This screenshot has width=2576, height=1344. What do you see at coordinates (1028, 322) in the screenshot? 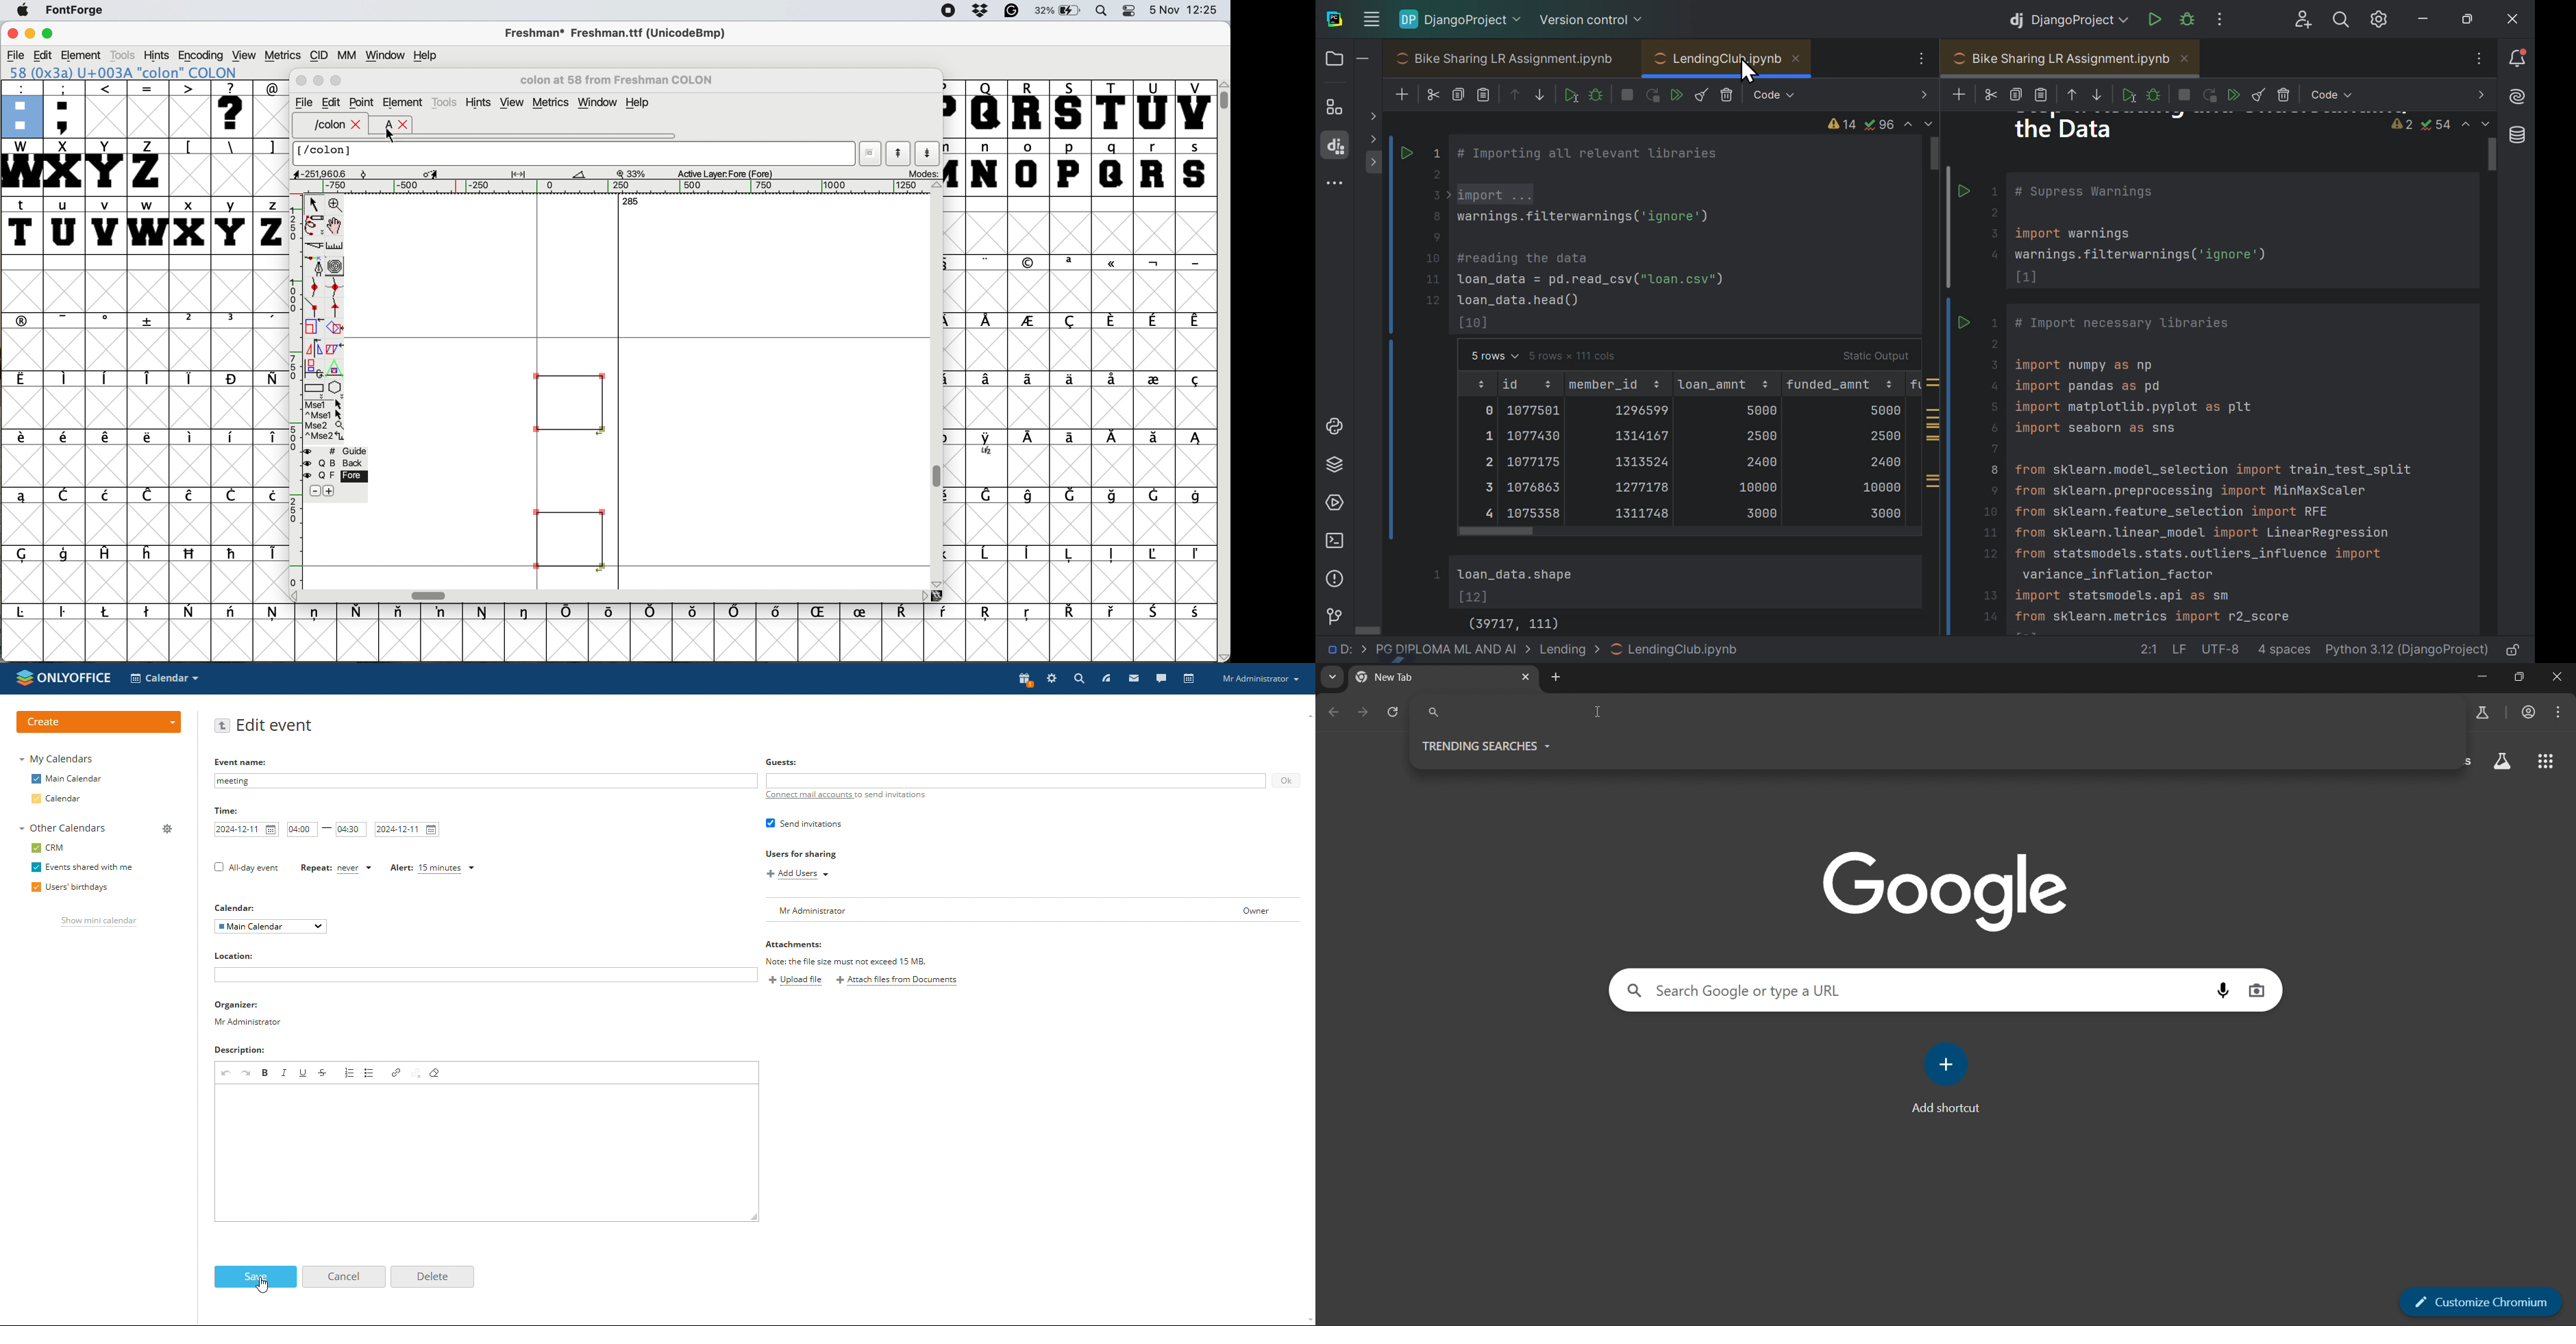
I see `symbol` at bounding box center [1028, 322].